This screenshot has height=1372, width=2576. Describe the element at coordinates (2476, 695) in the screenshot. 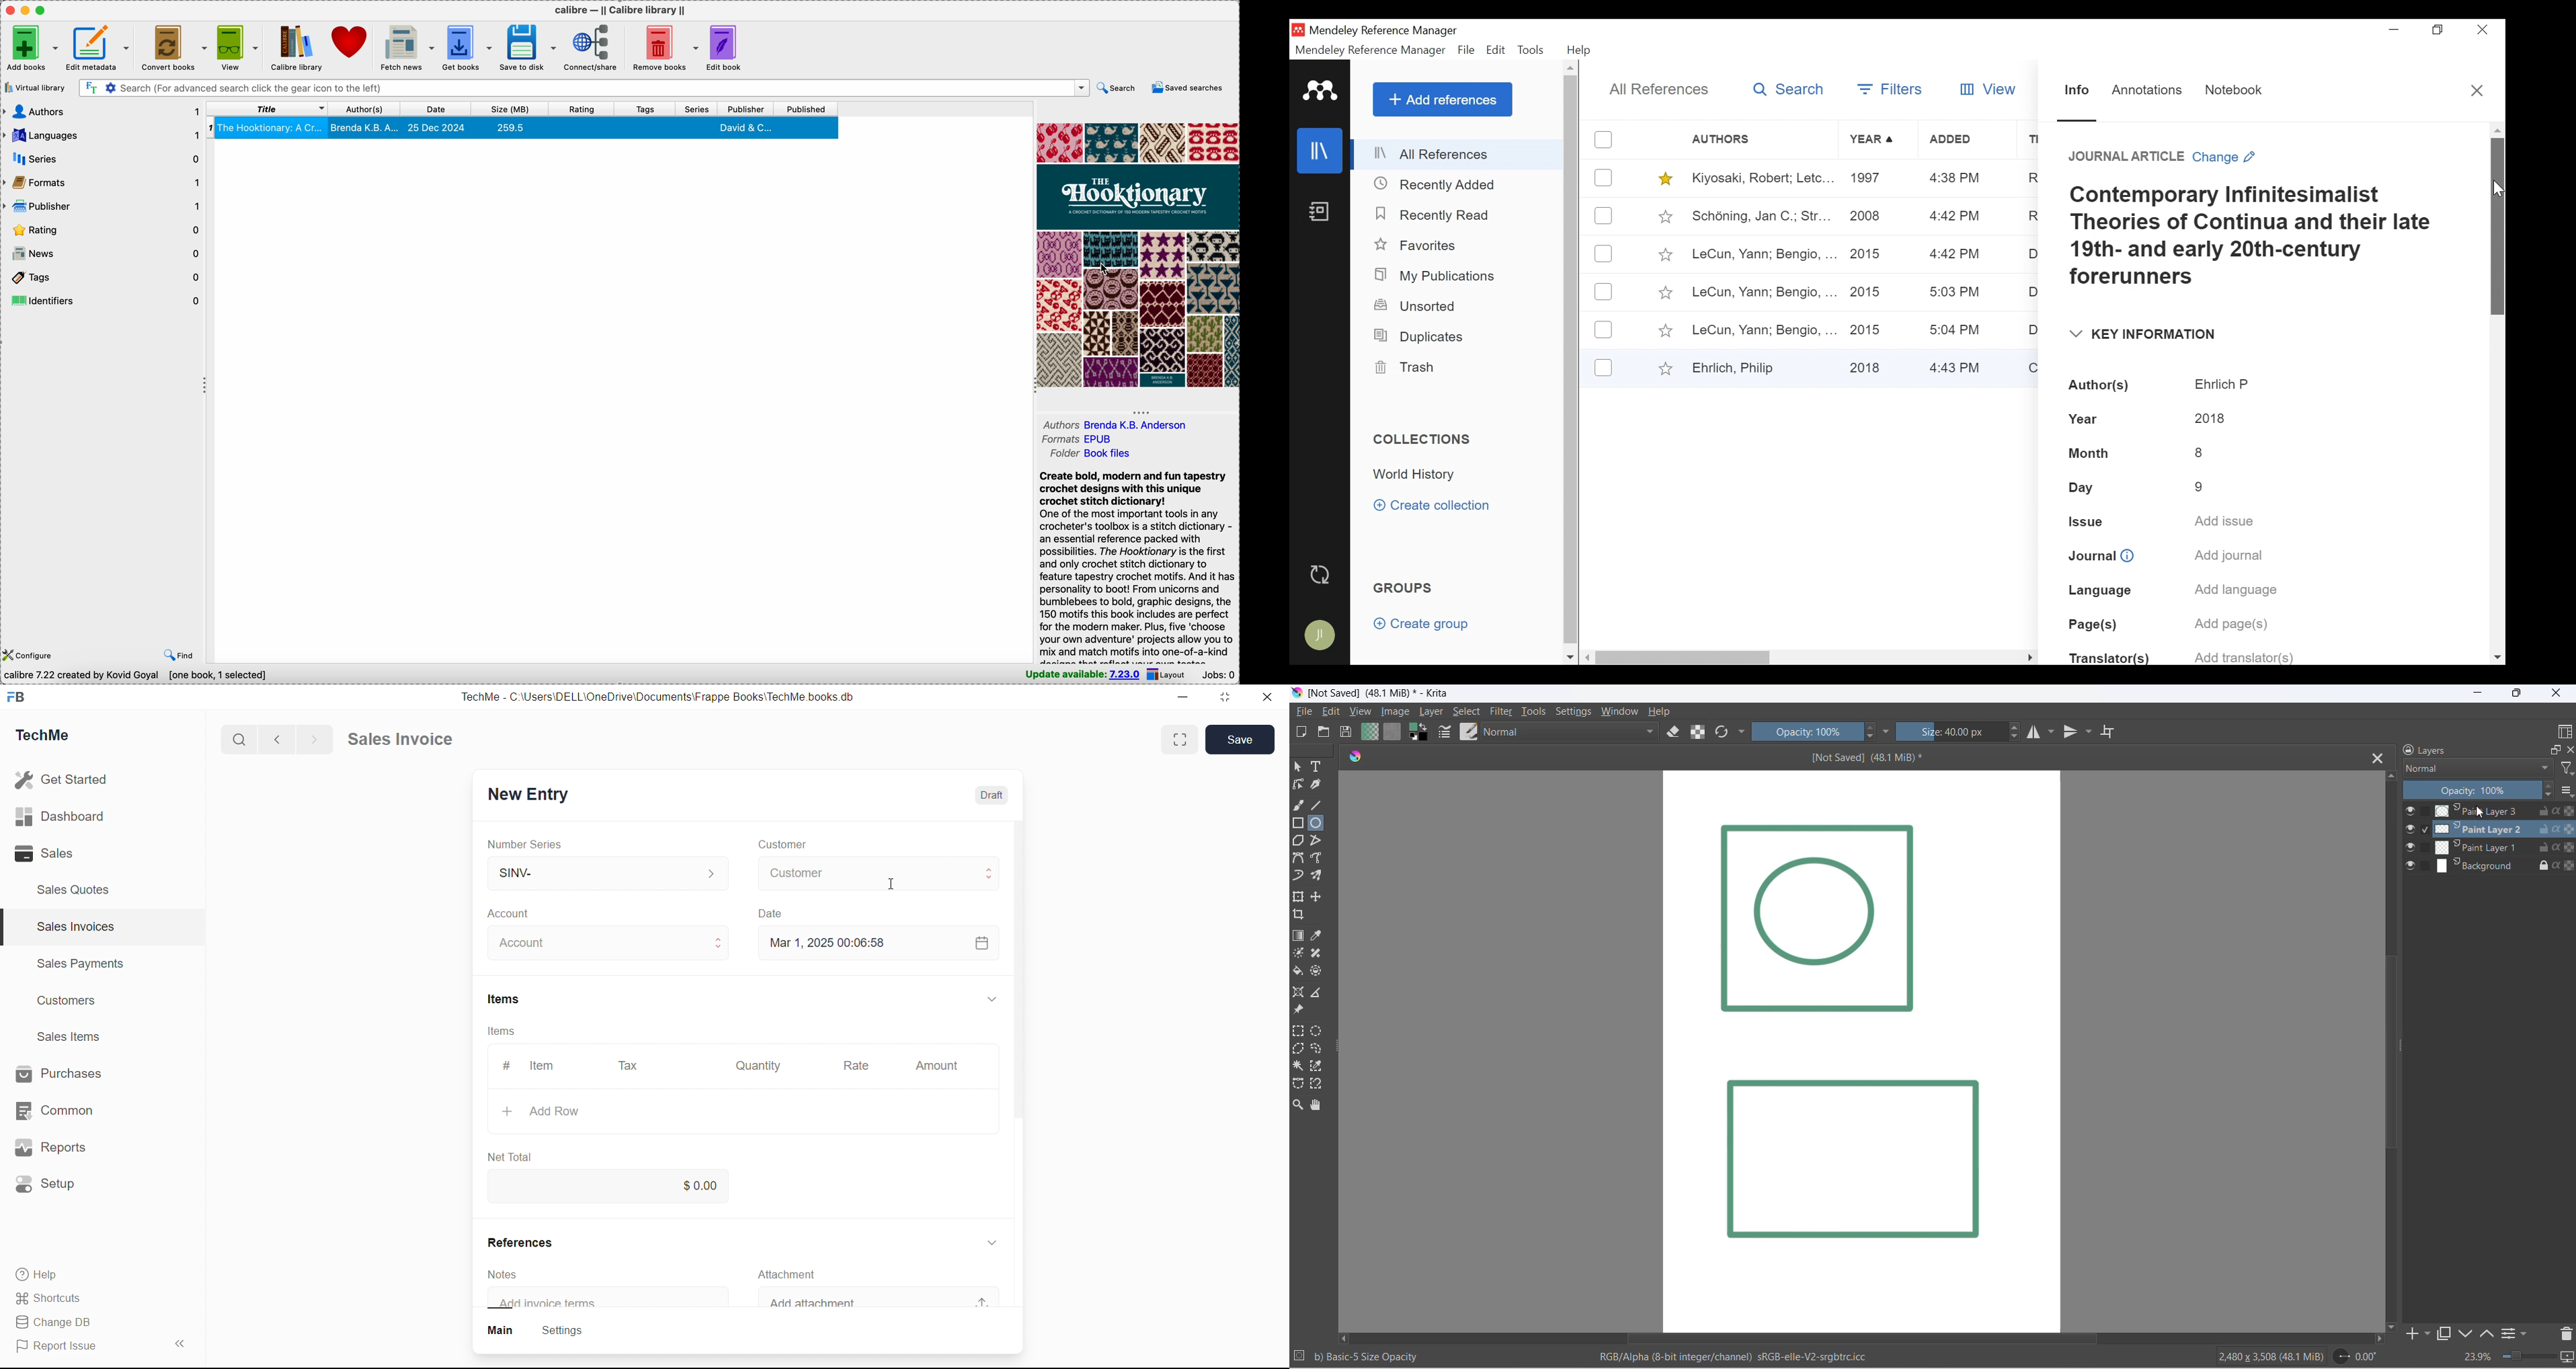

I see `minimize` at that location.